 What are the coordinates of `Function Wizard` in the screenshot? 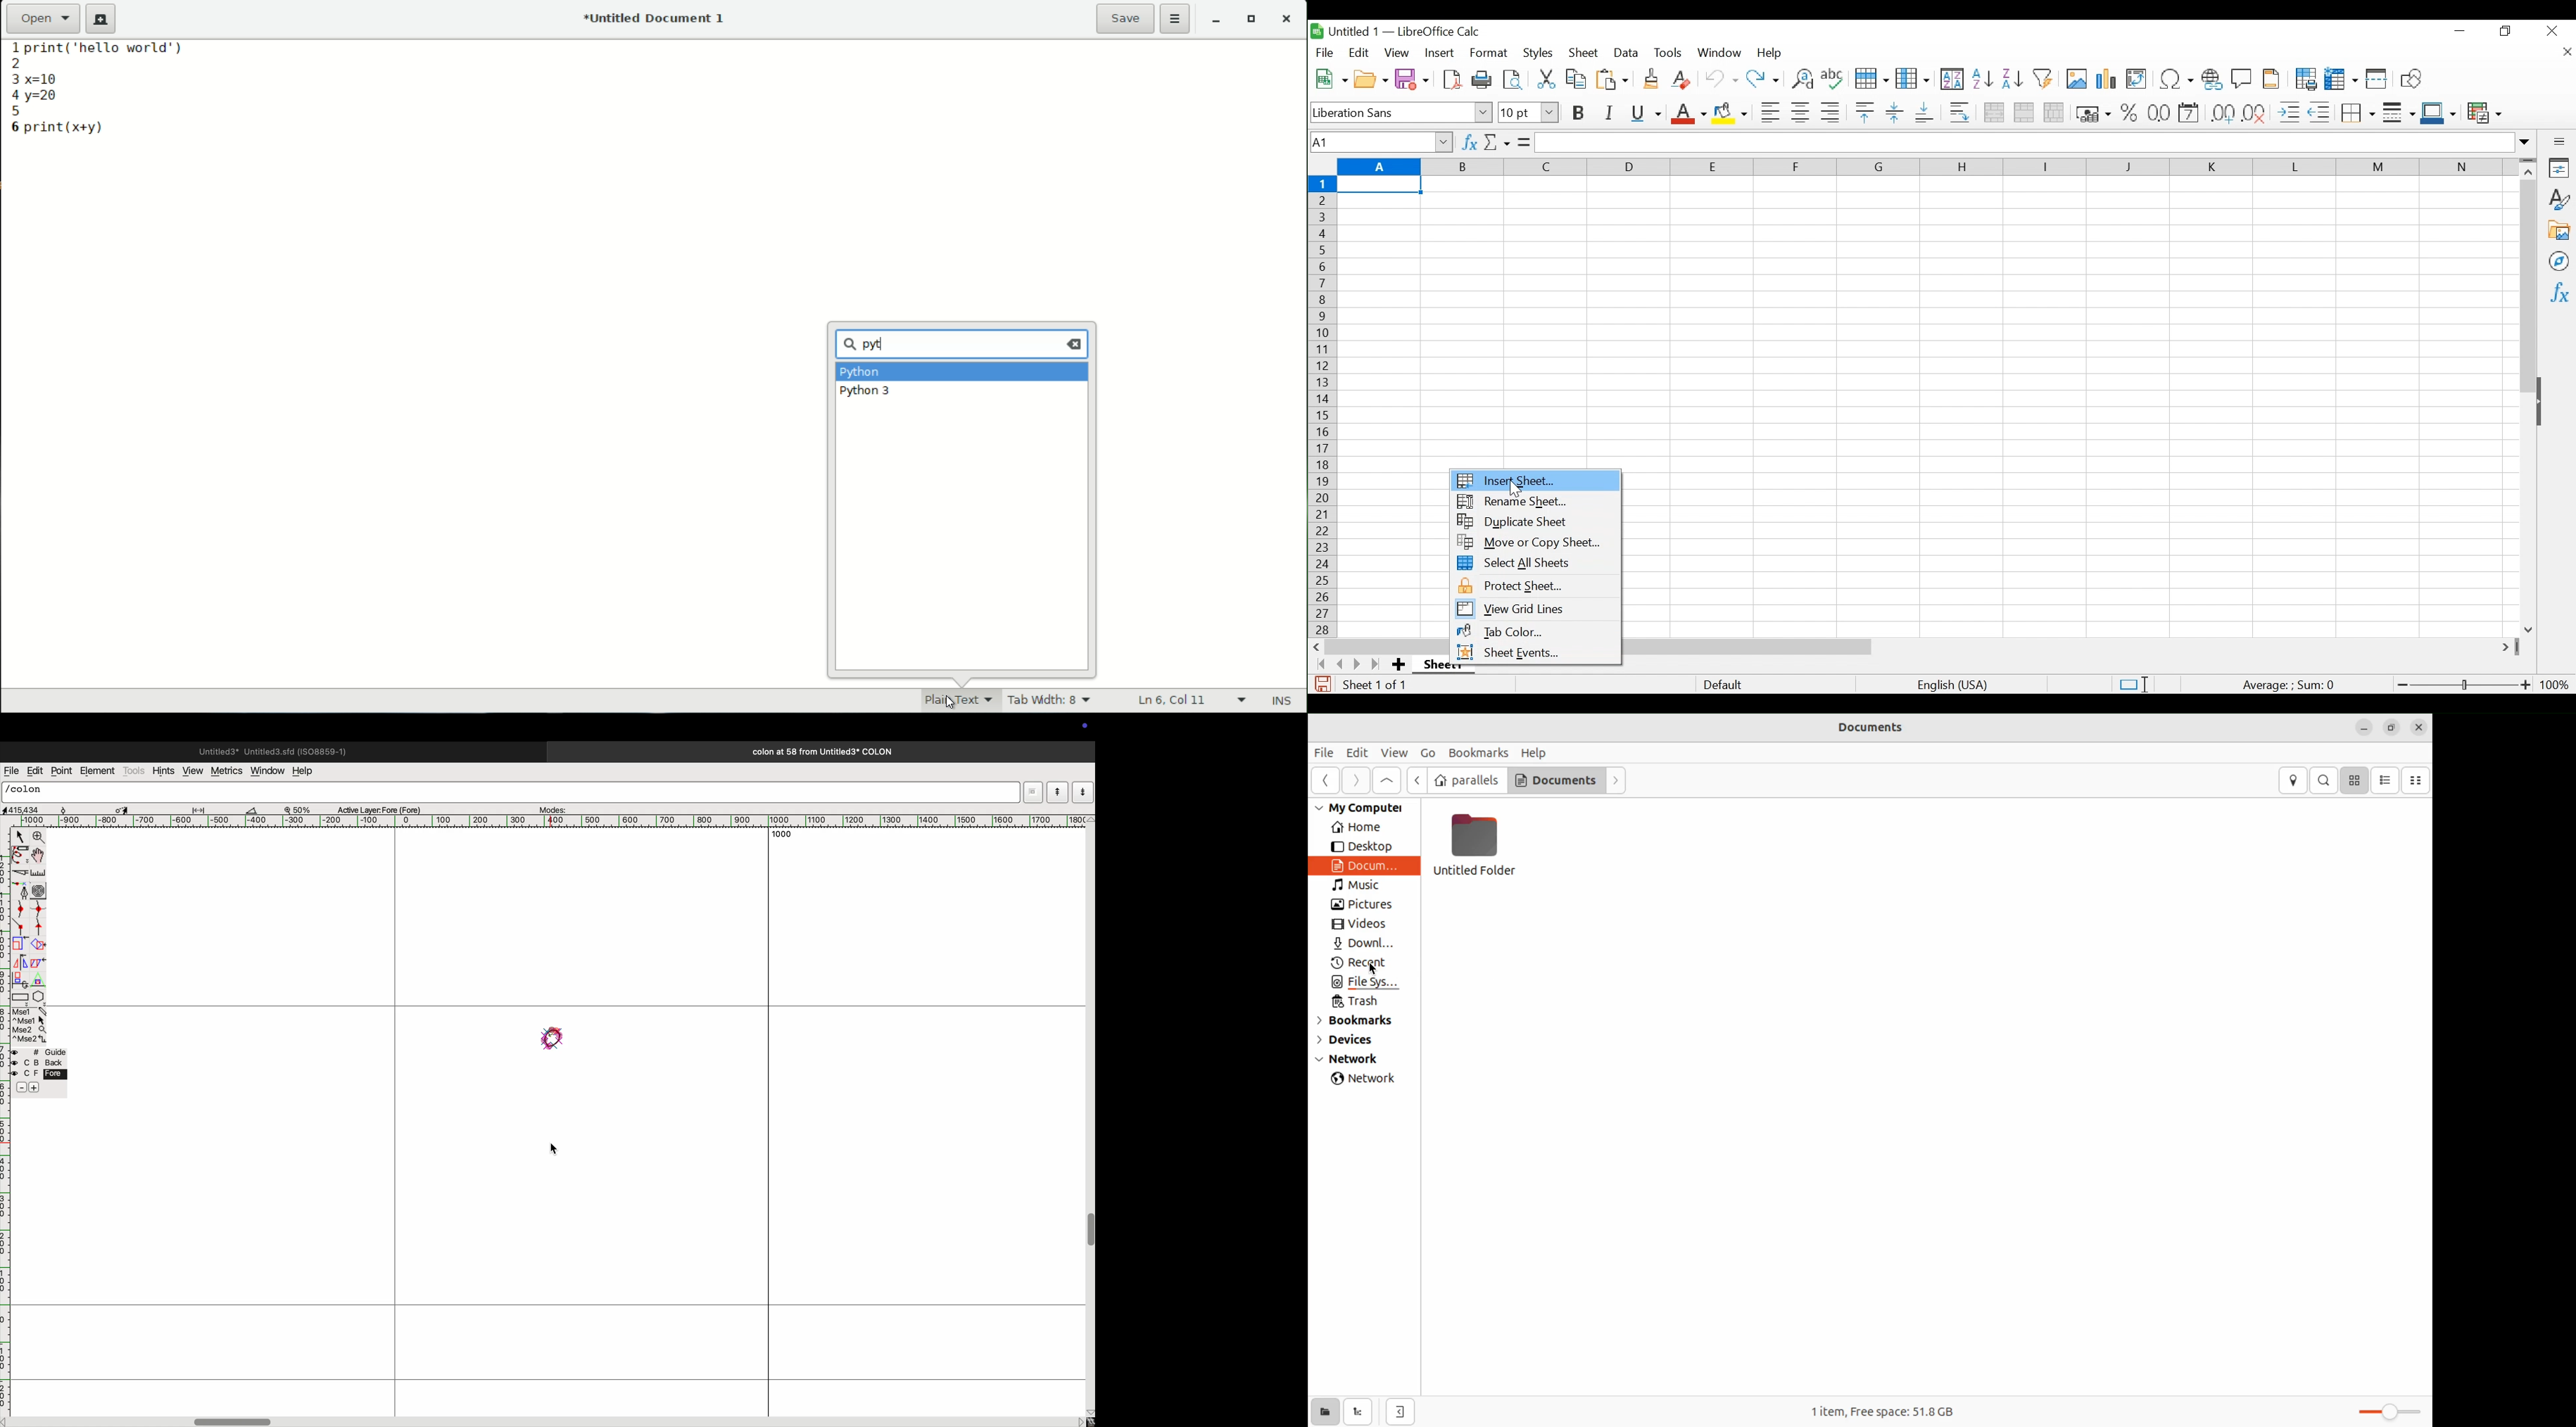 It's located at (1468, 142).